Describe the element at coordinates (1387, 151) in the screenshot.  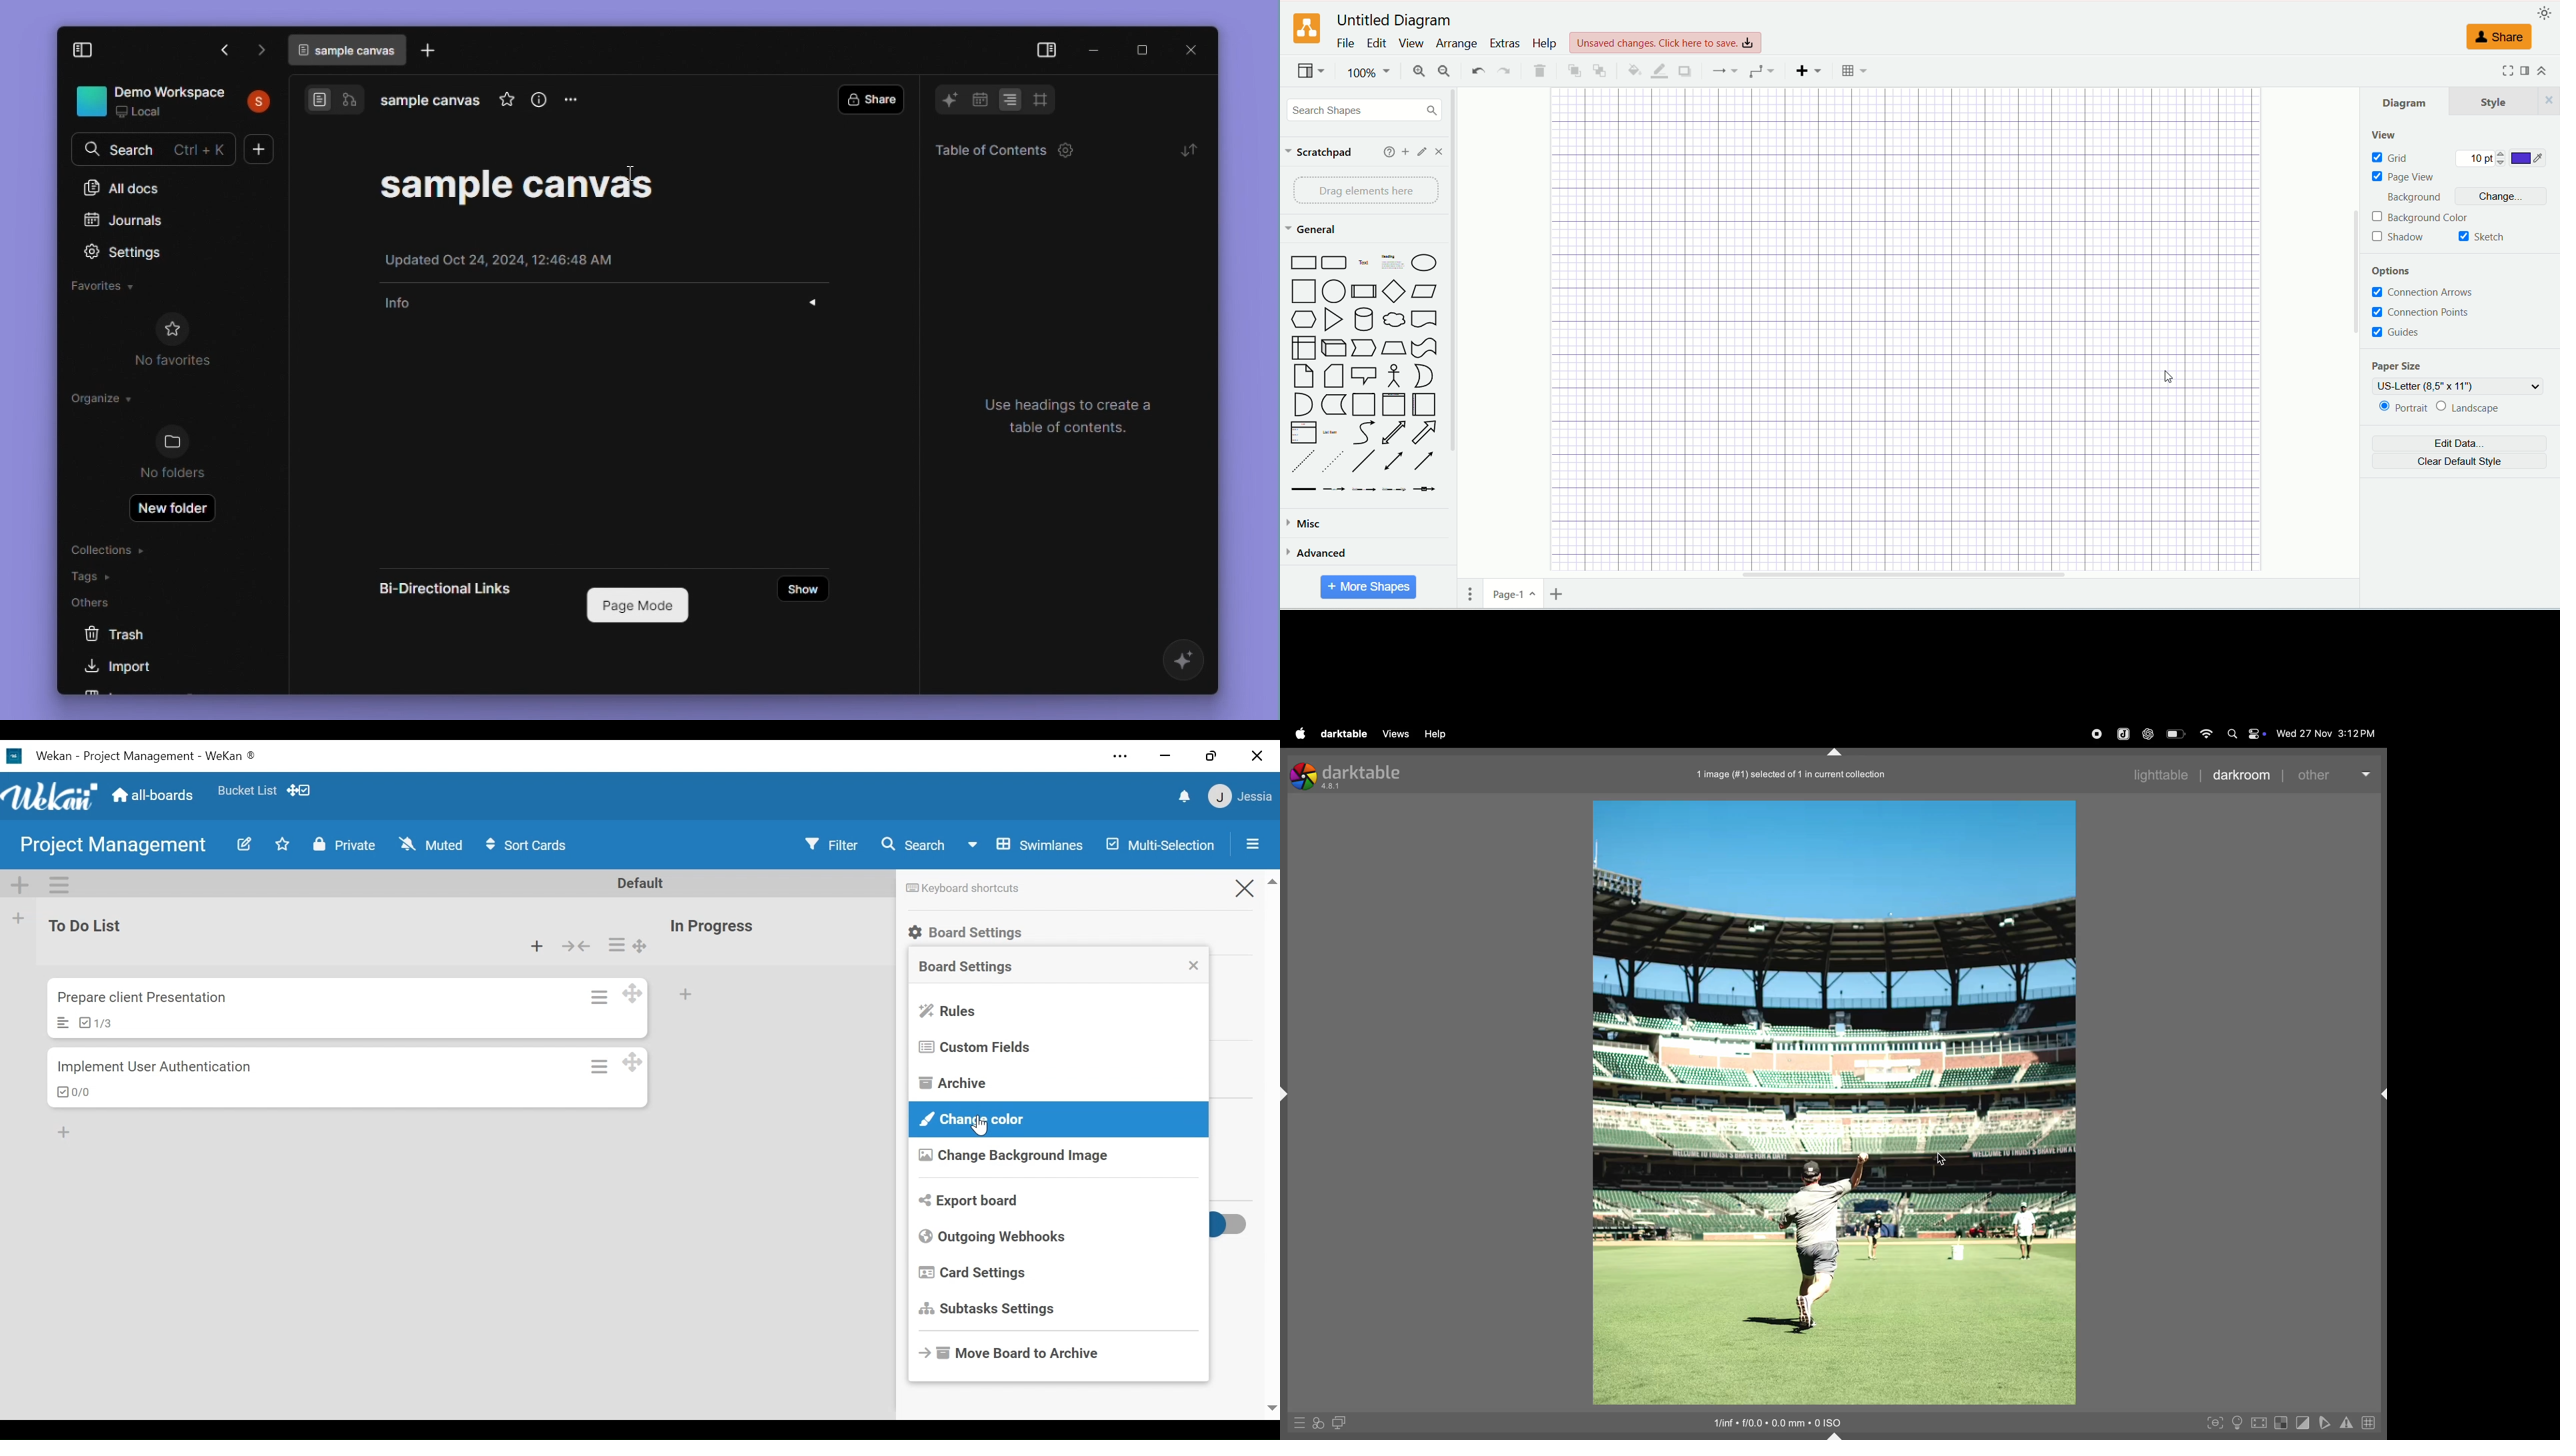
I see `help` at that location.